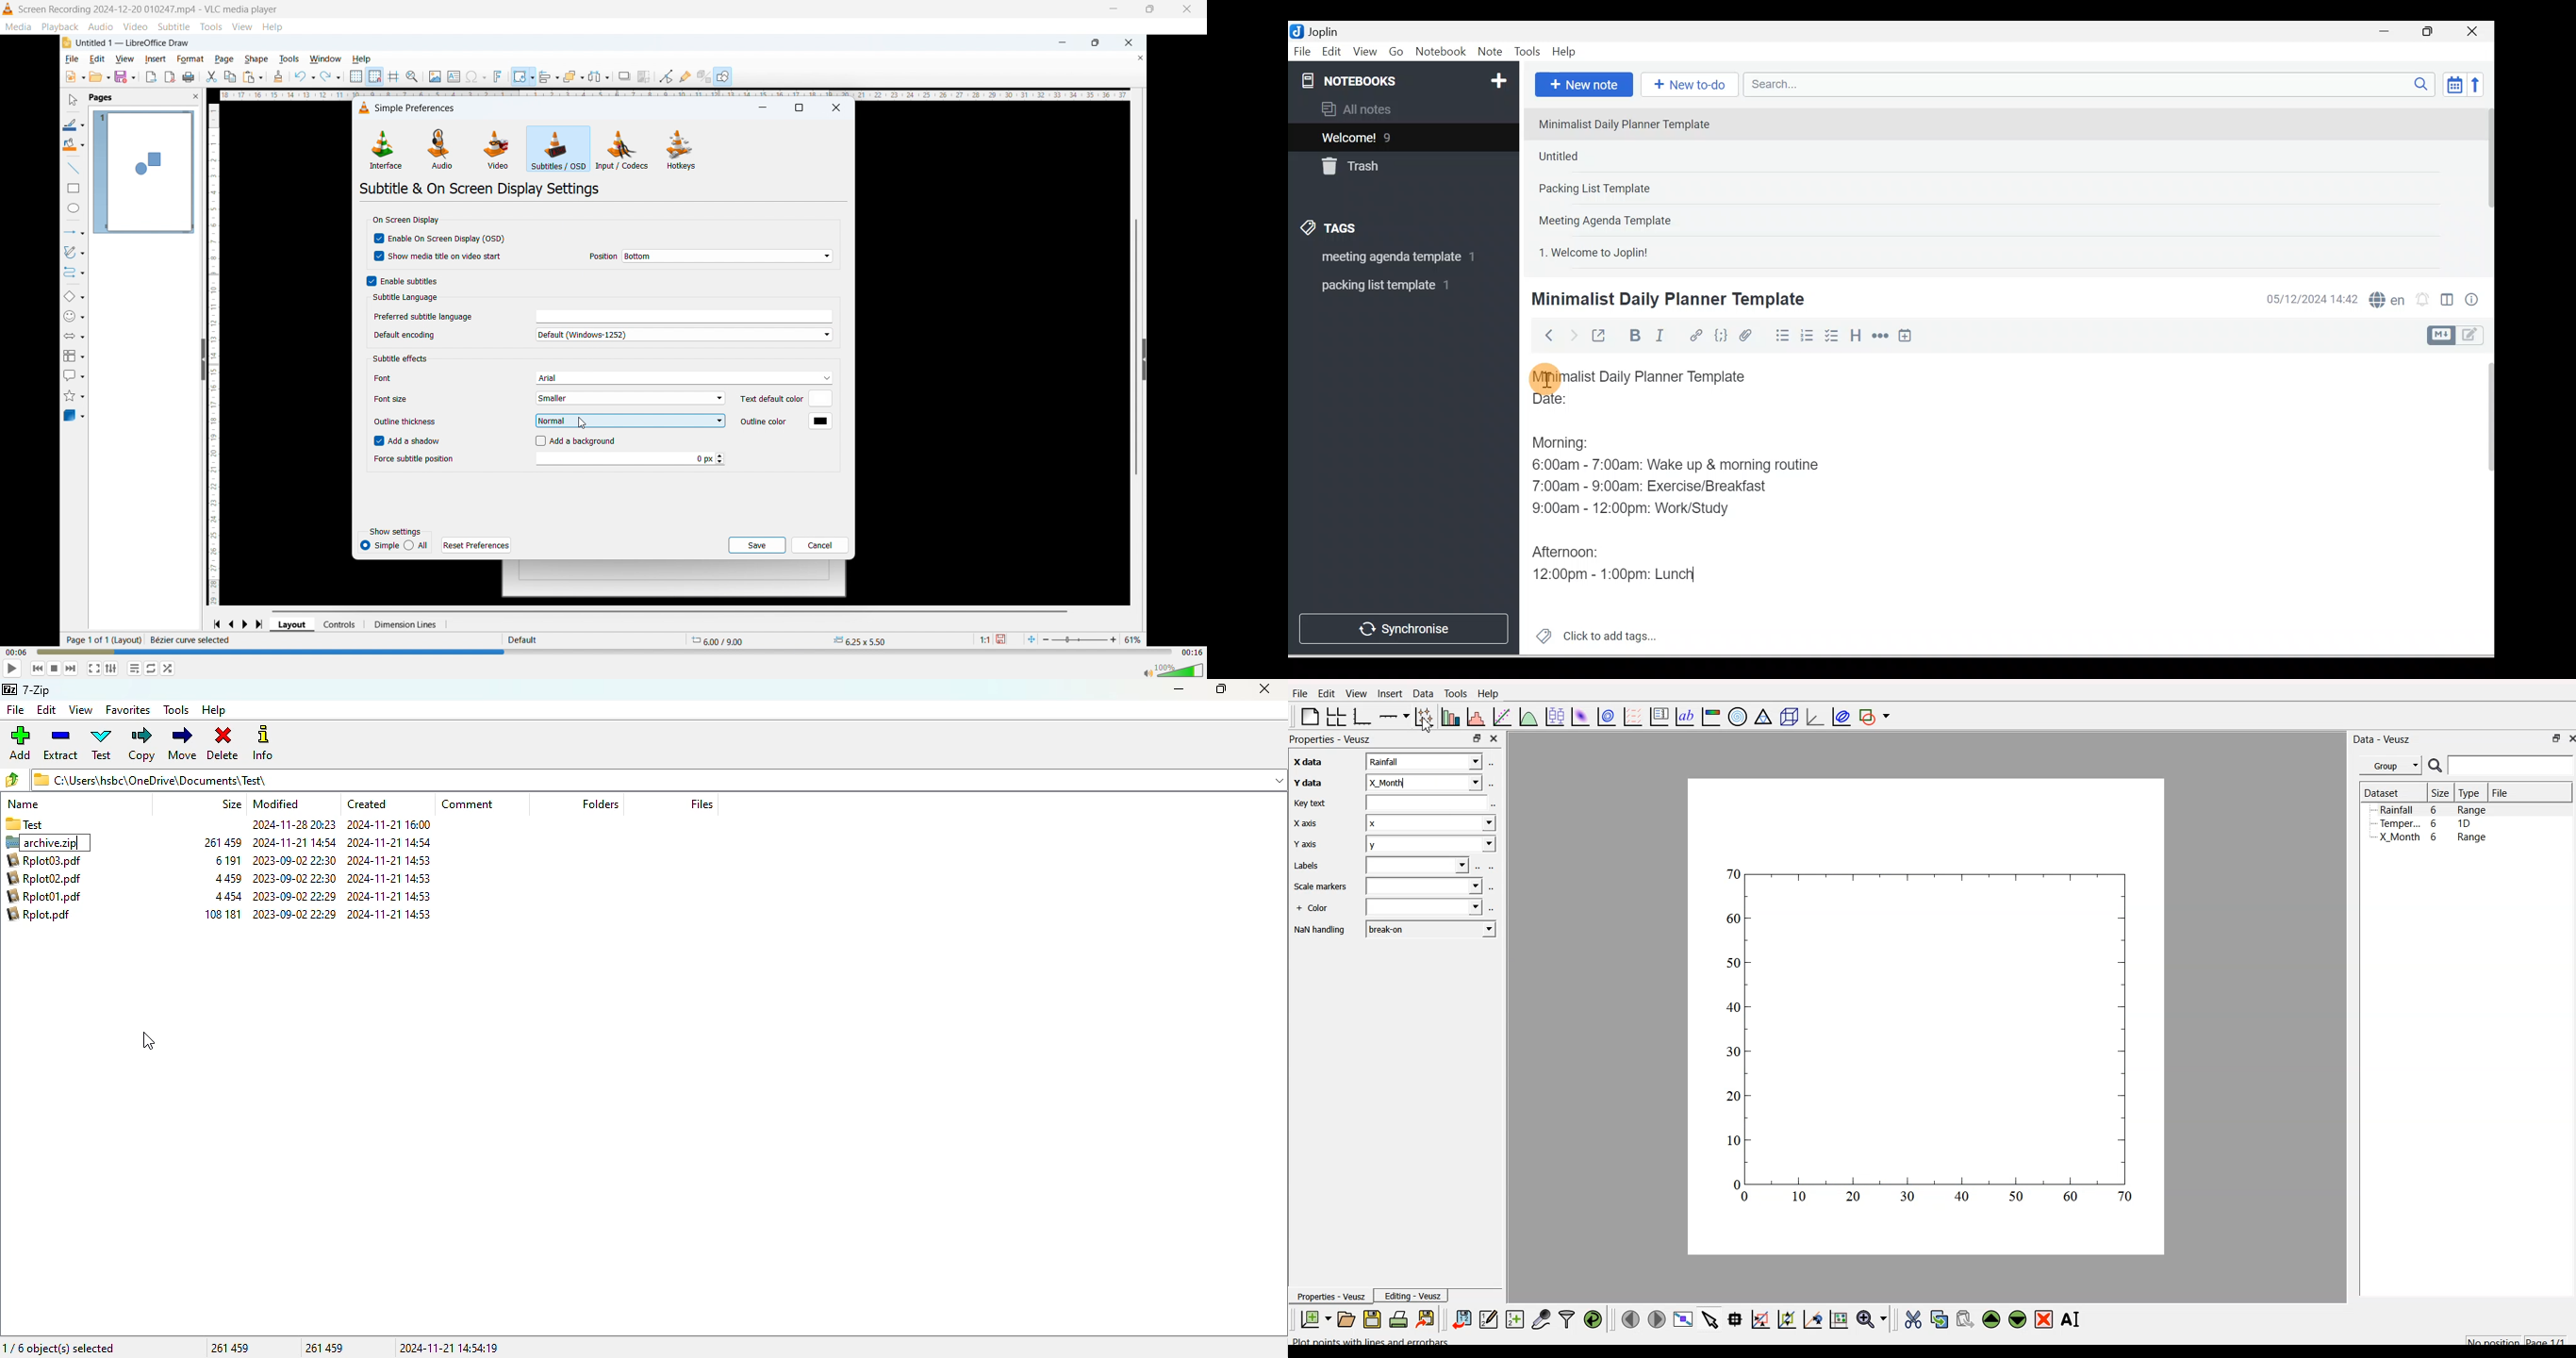 This screenshot has height=1372, width=2576. What do you see at coordinates (2384, 298) in the screenshot?
I see `Spelling` at bounding box center [2384, 298].